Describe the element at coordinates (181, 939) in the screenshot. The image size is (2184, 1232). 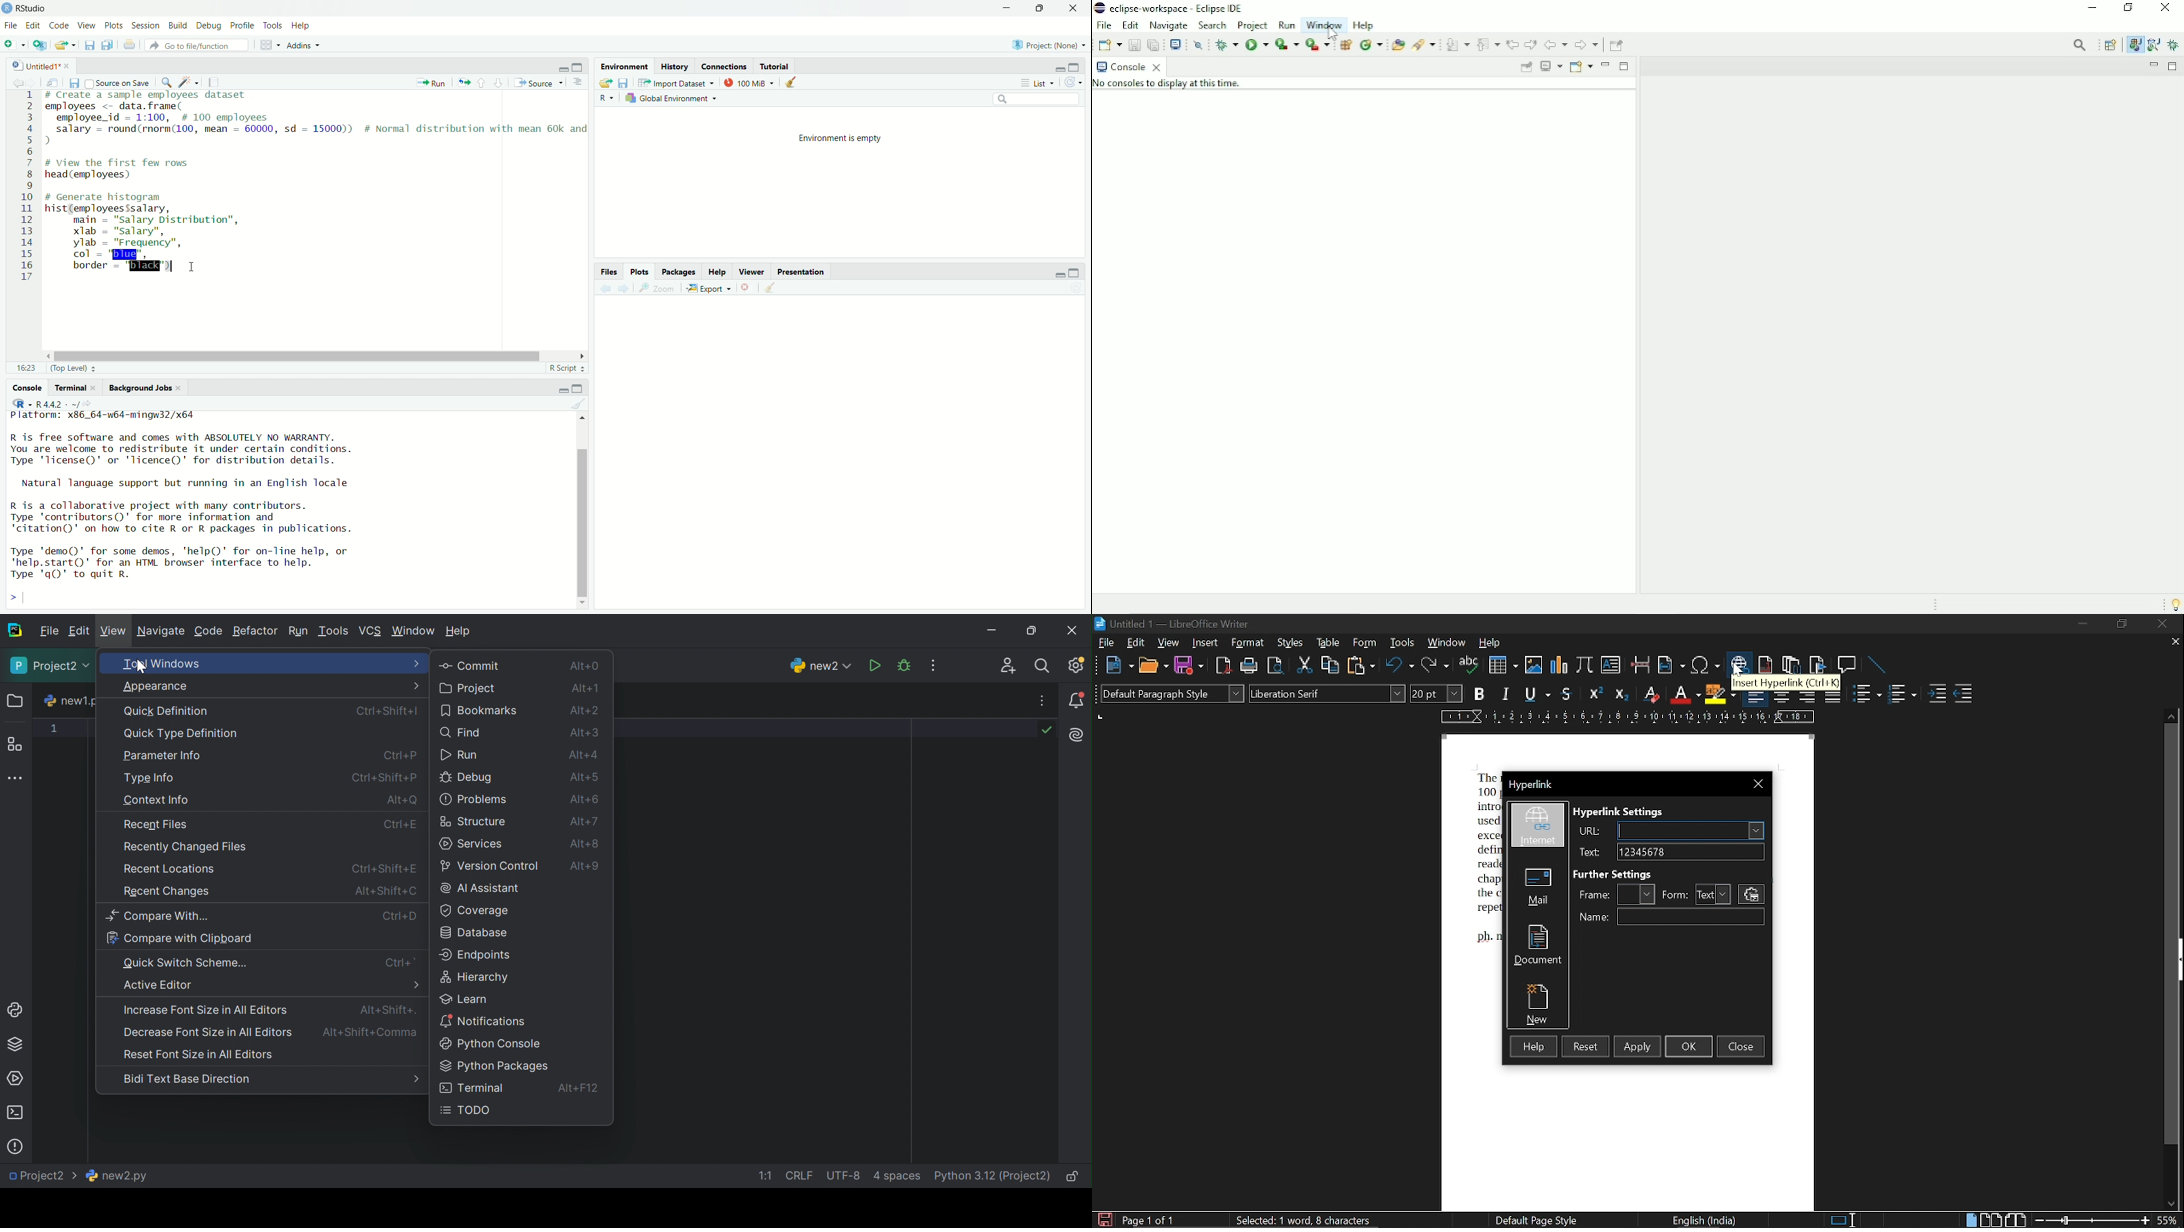
I see `Compare with clipboard` at that location.